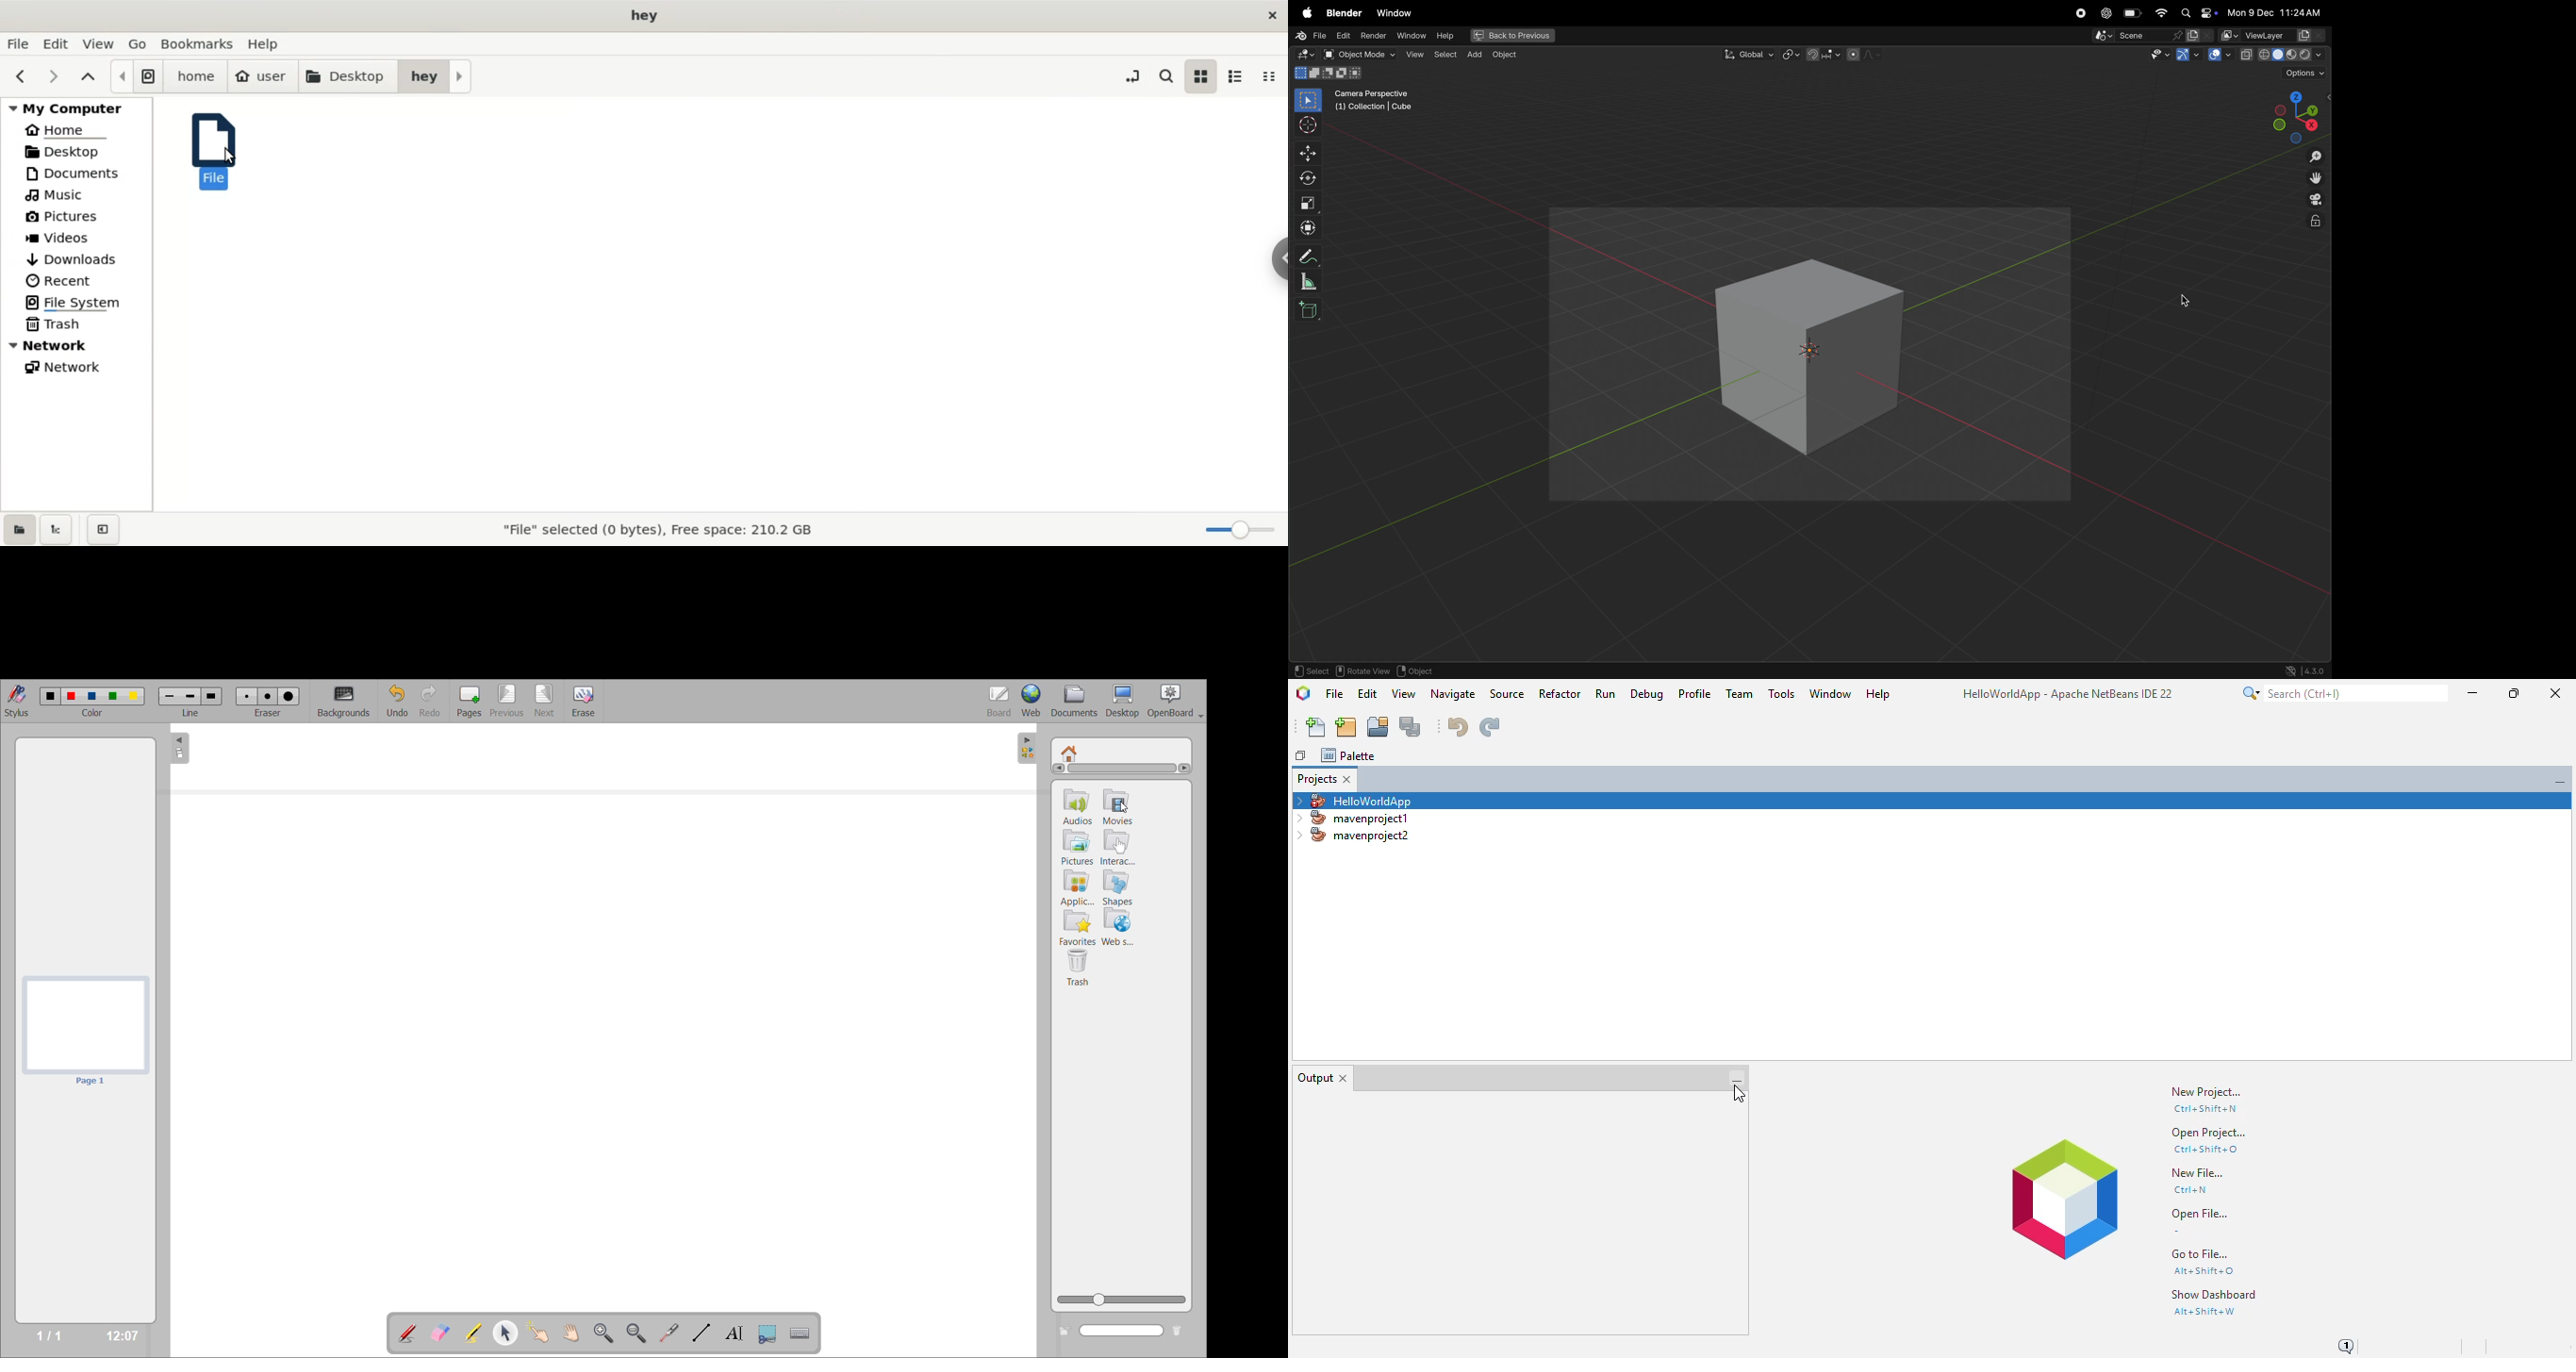  Describe the element at coordinates (1310, 284) in the screenshot. I see `measure ` at that location.